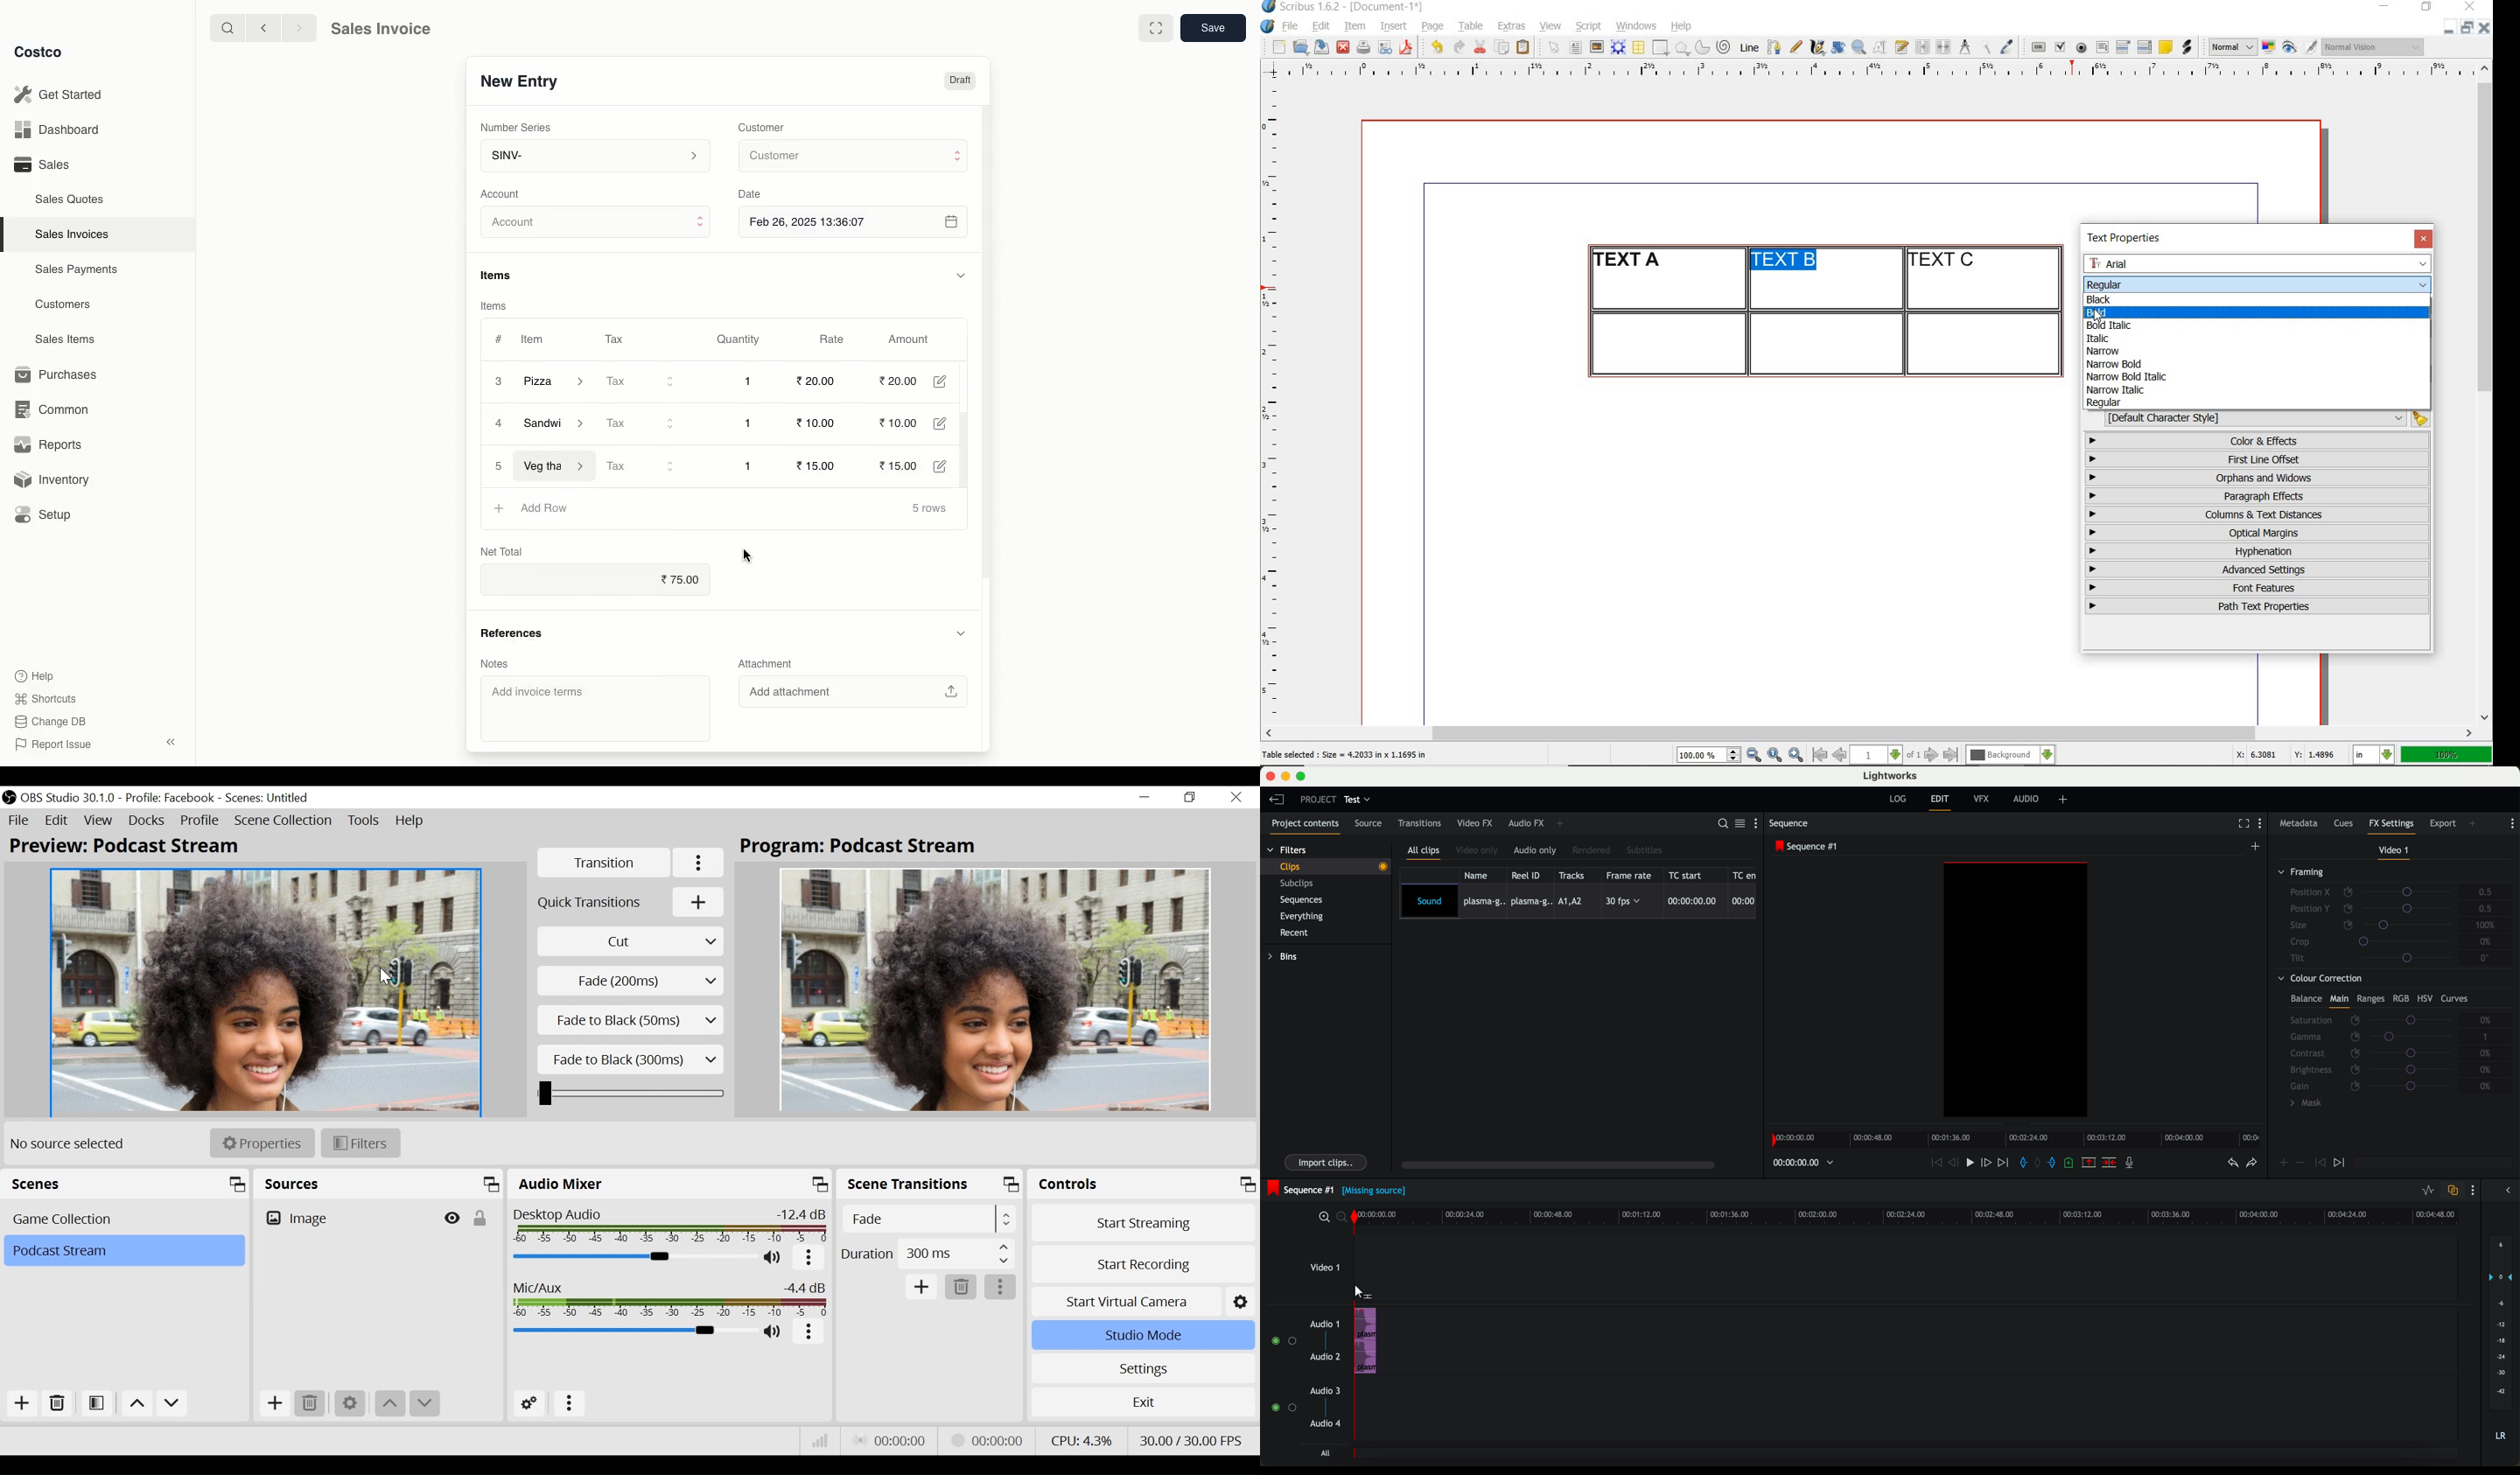  I want to click on extras, so click(1512, 27).